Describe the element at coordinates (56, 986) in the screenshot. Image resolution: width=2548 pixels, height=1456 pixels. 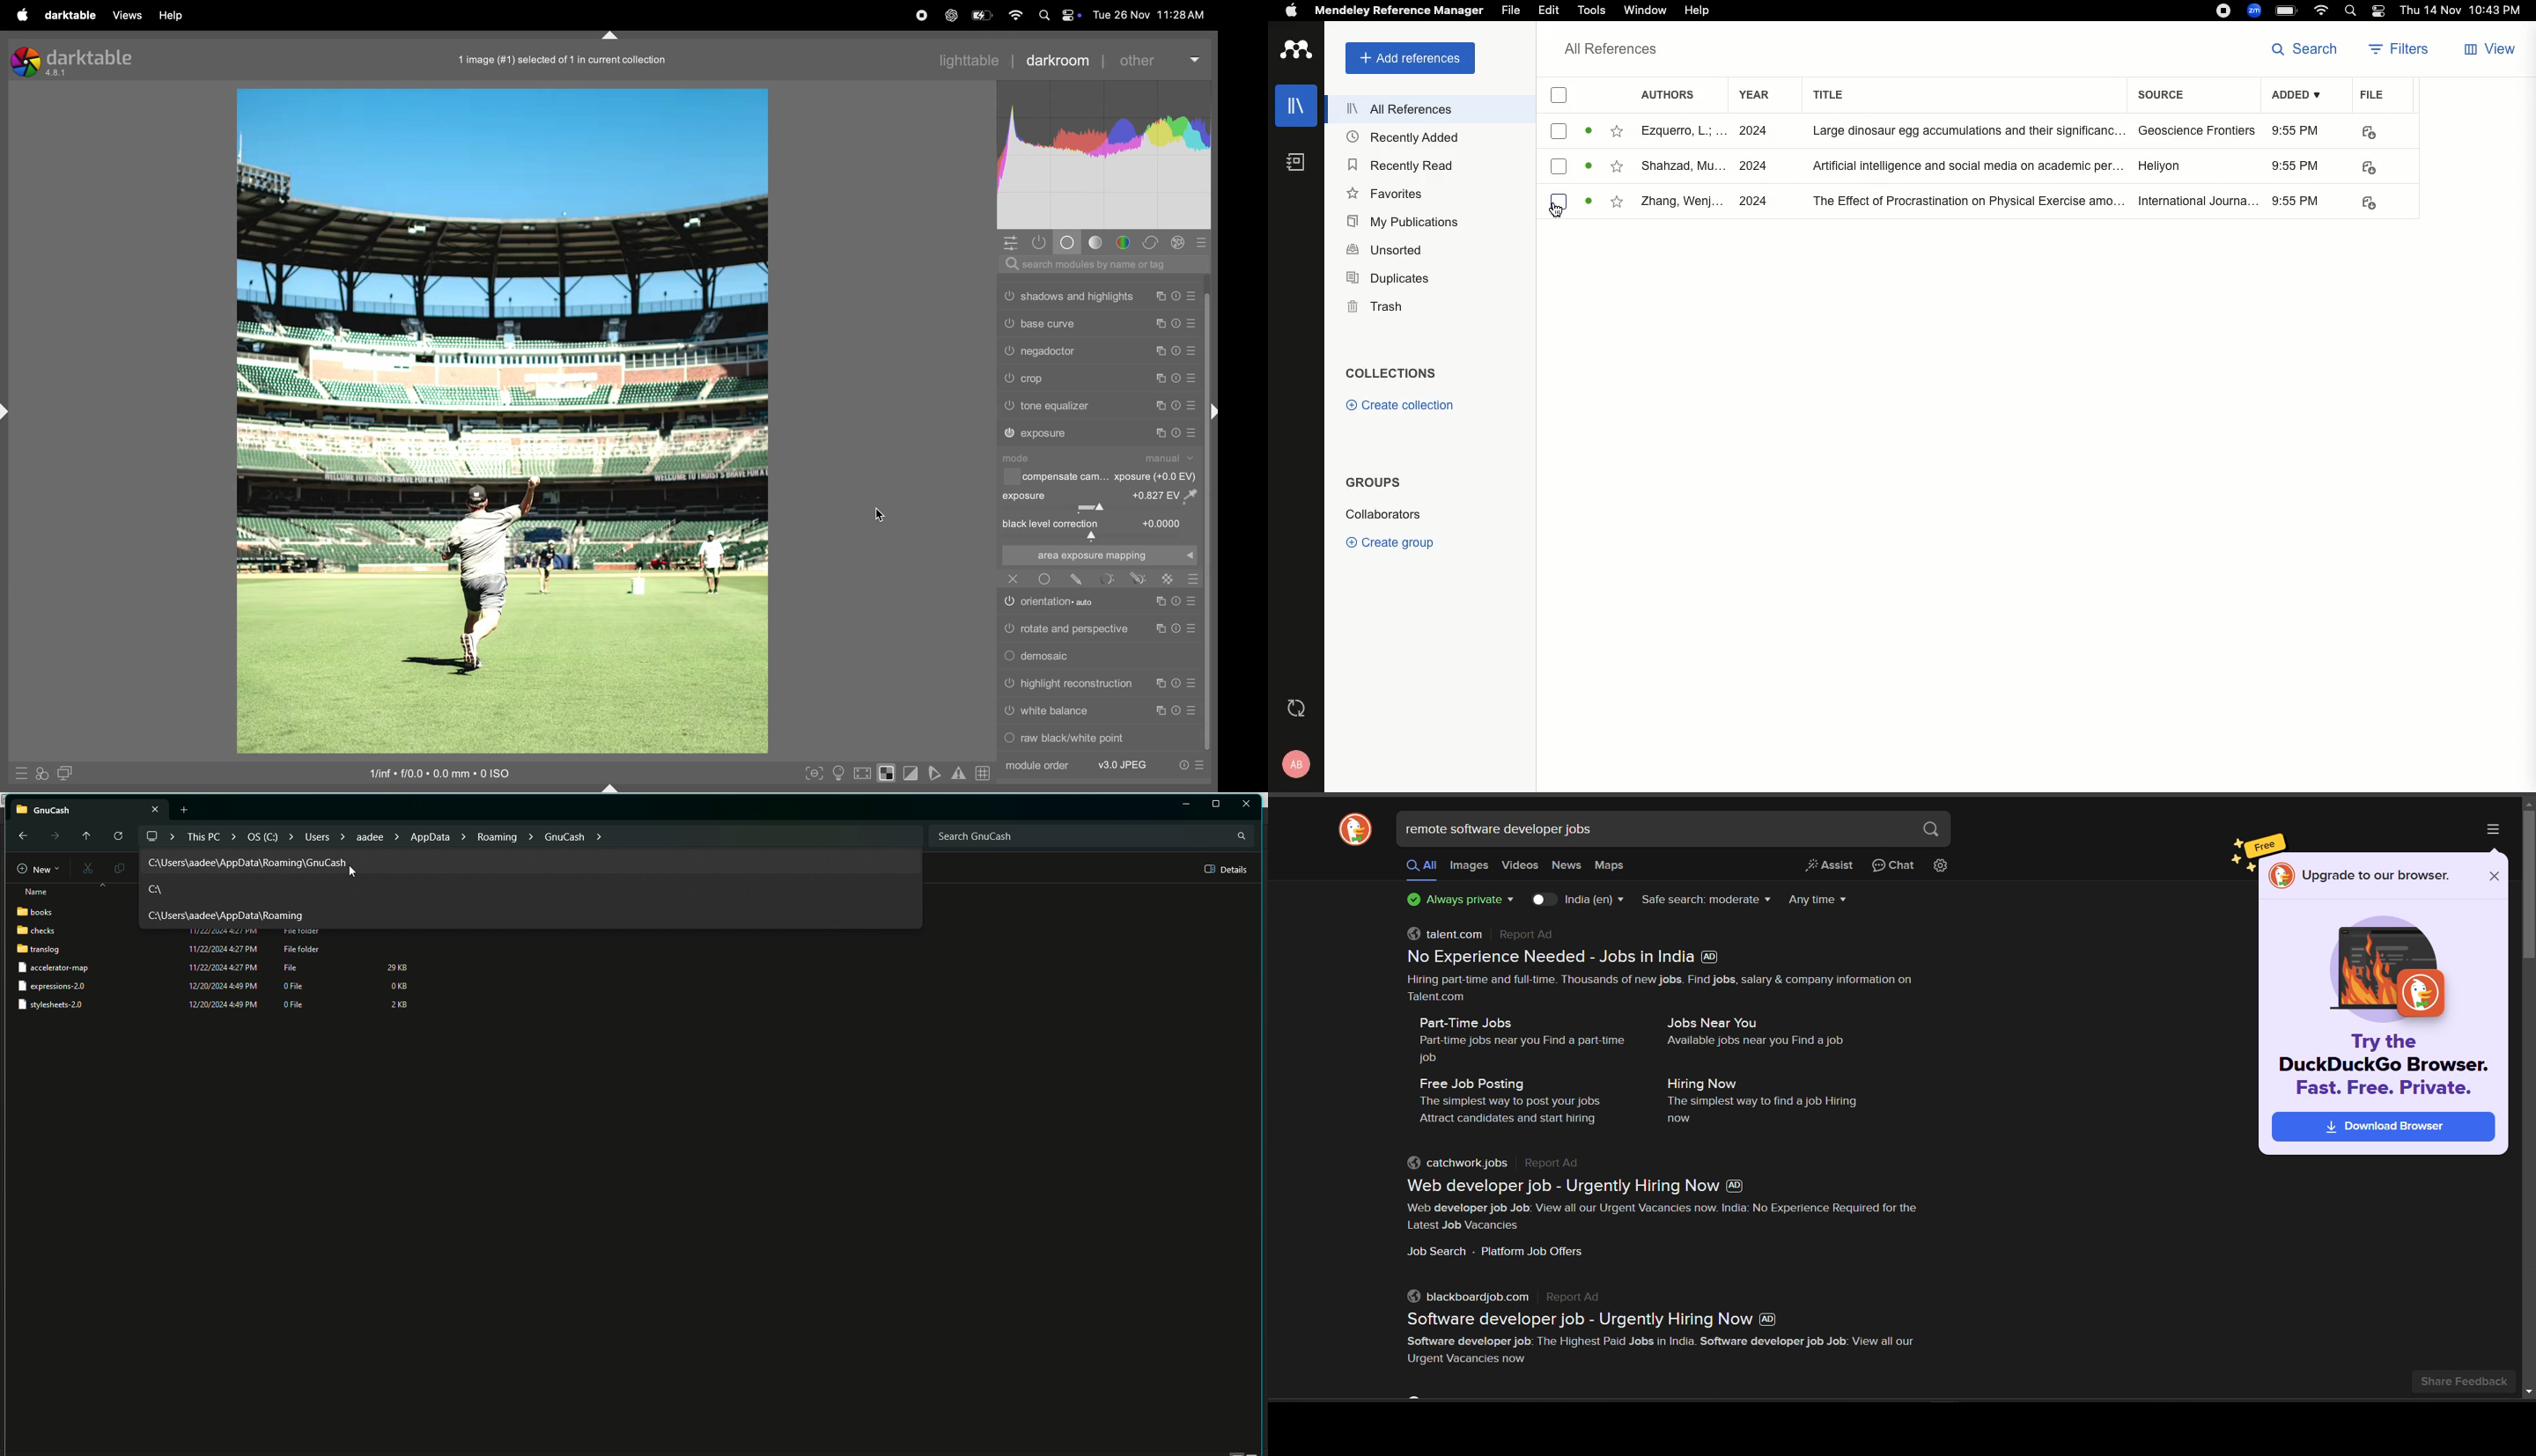
I see `expressions` at that location.